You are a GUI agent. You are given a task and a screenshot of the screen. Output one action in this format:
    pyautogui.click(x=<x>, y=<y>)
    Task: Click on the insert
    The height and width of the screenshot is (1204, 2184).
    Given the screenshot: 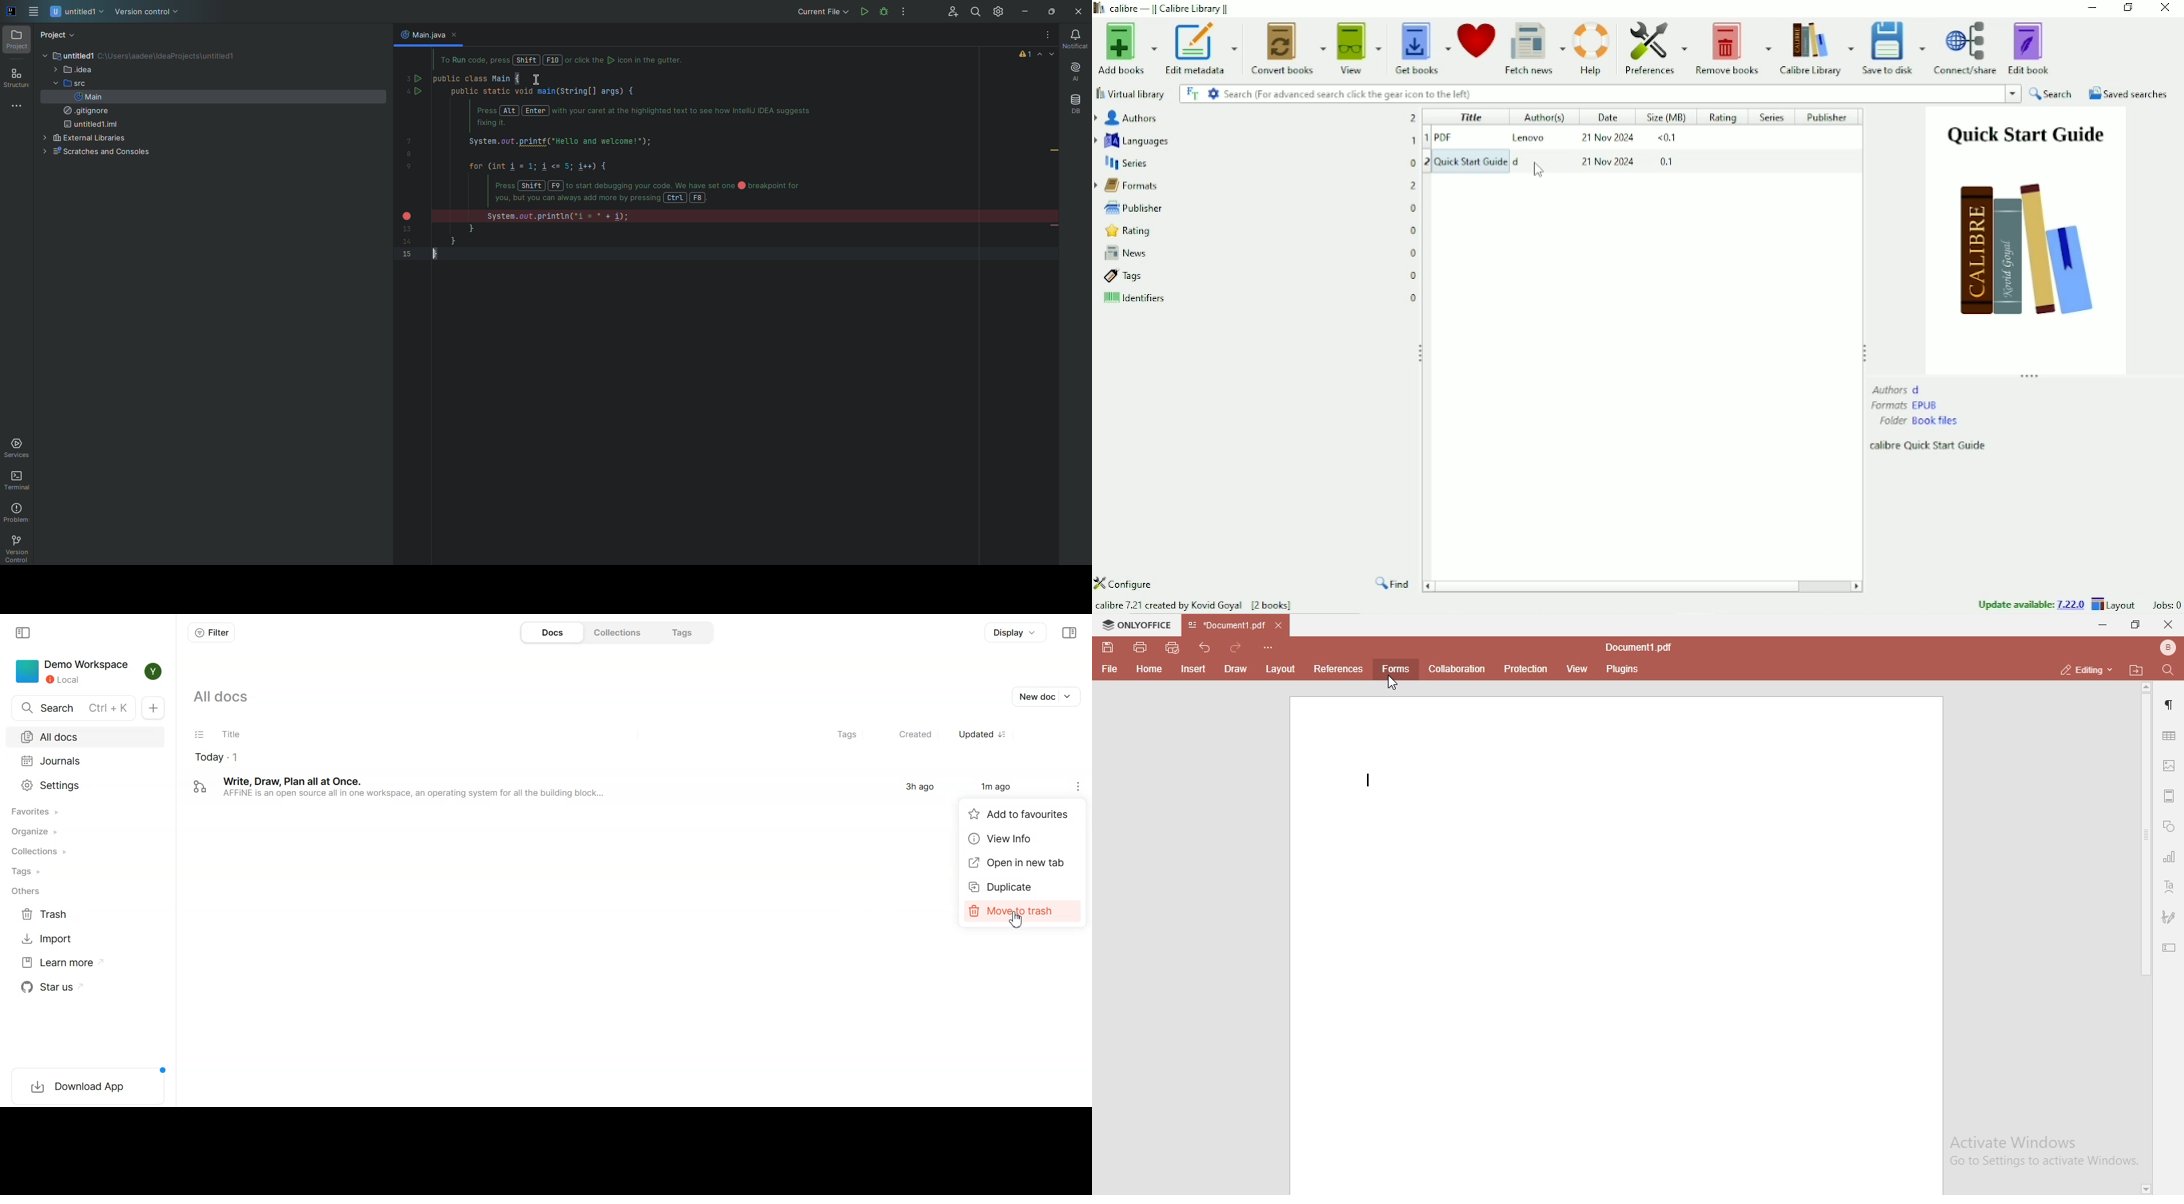 What is the action you would take?
    pyautogui.click(x=1194, y=668)
    